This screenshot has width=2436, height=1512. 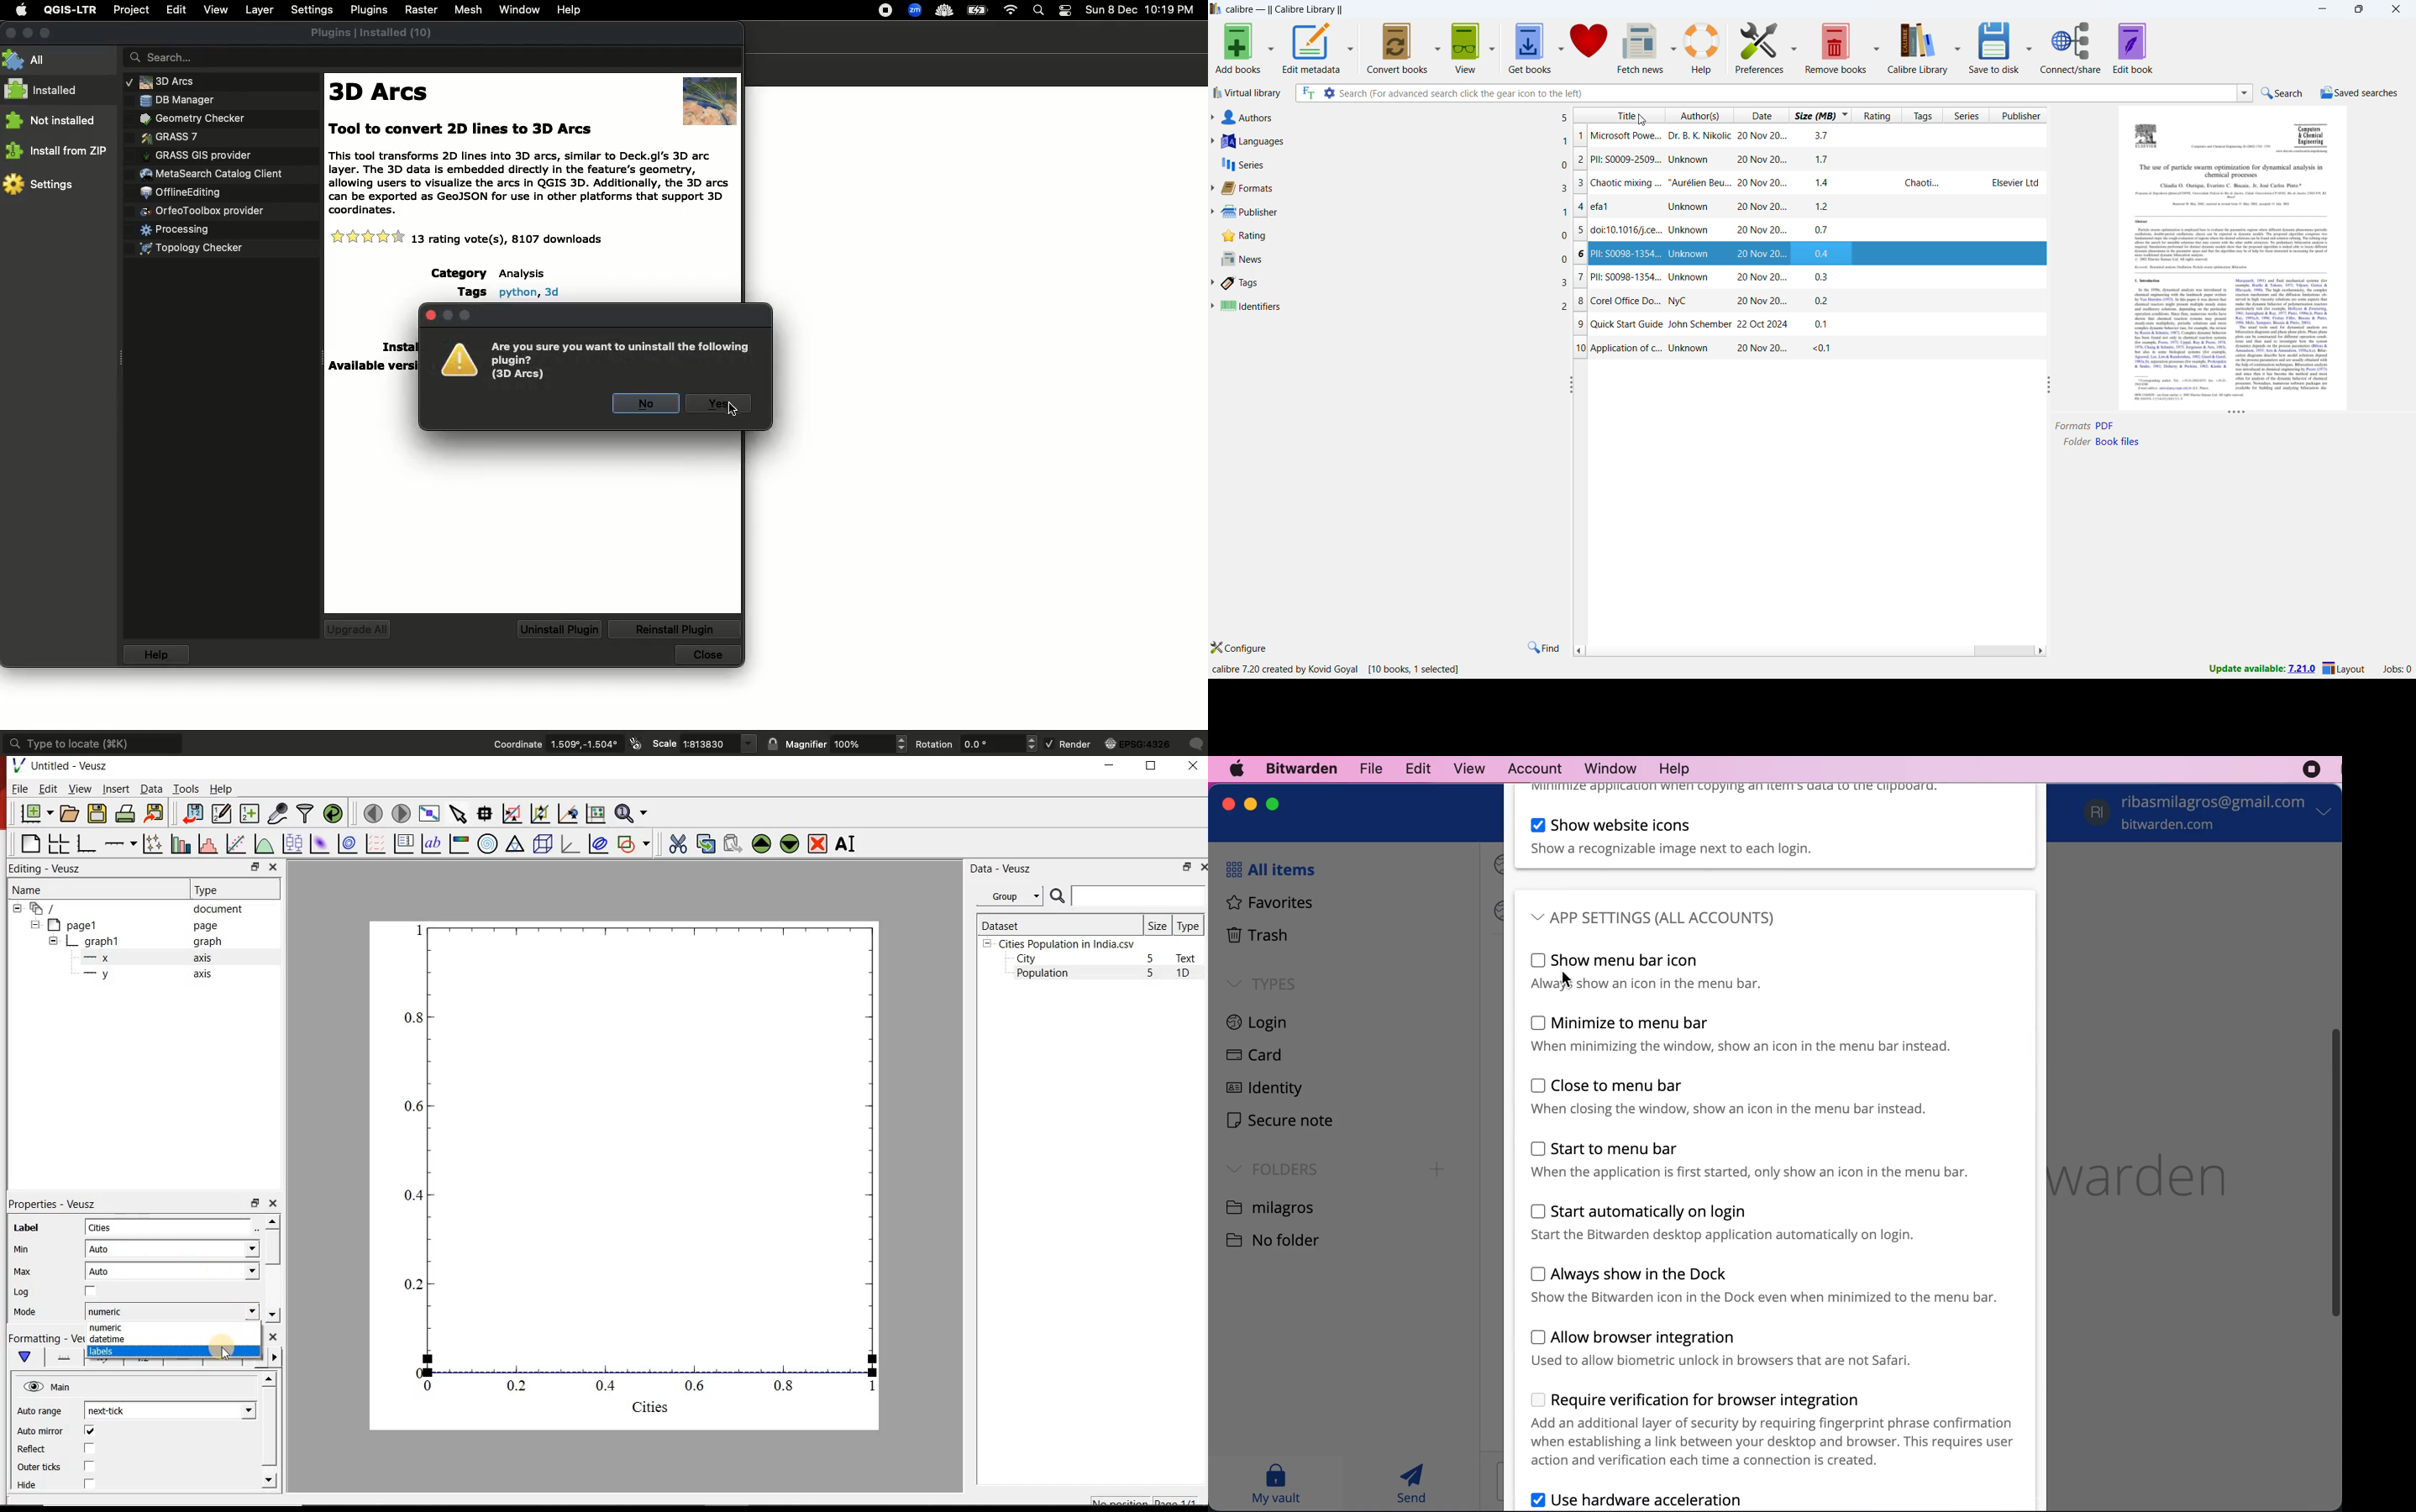 What do you see at coordinates (91, 1292) in the screenshot?
I see `check/uncheck` at bounding box center [91, 1292].